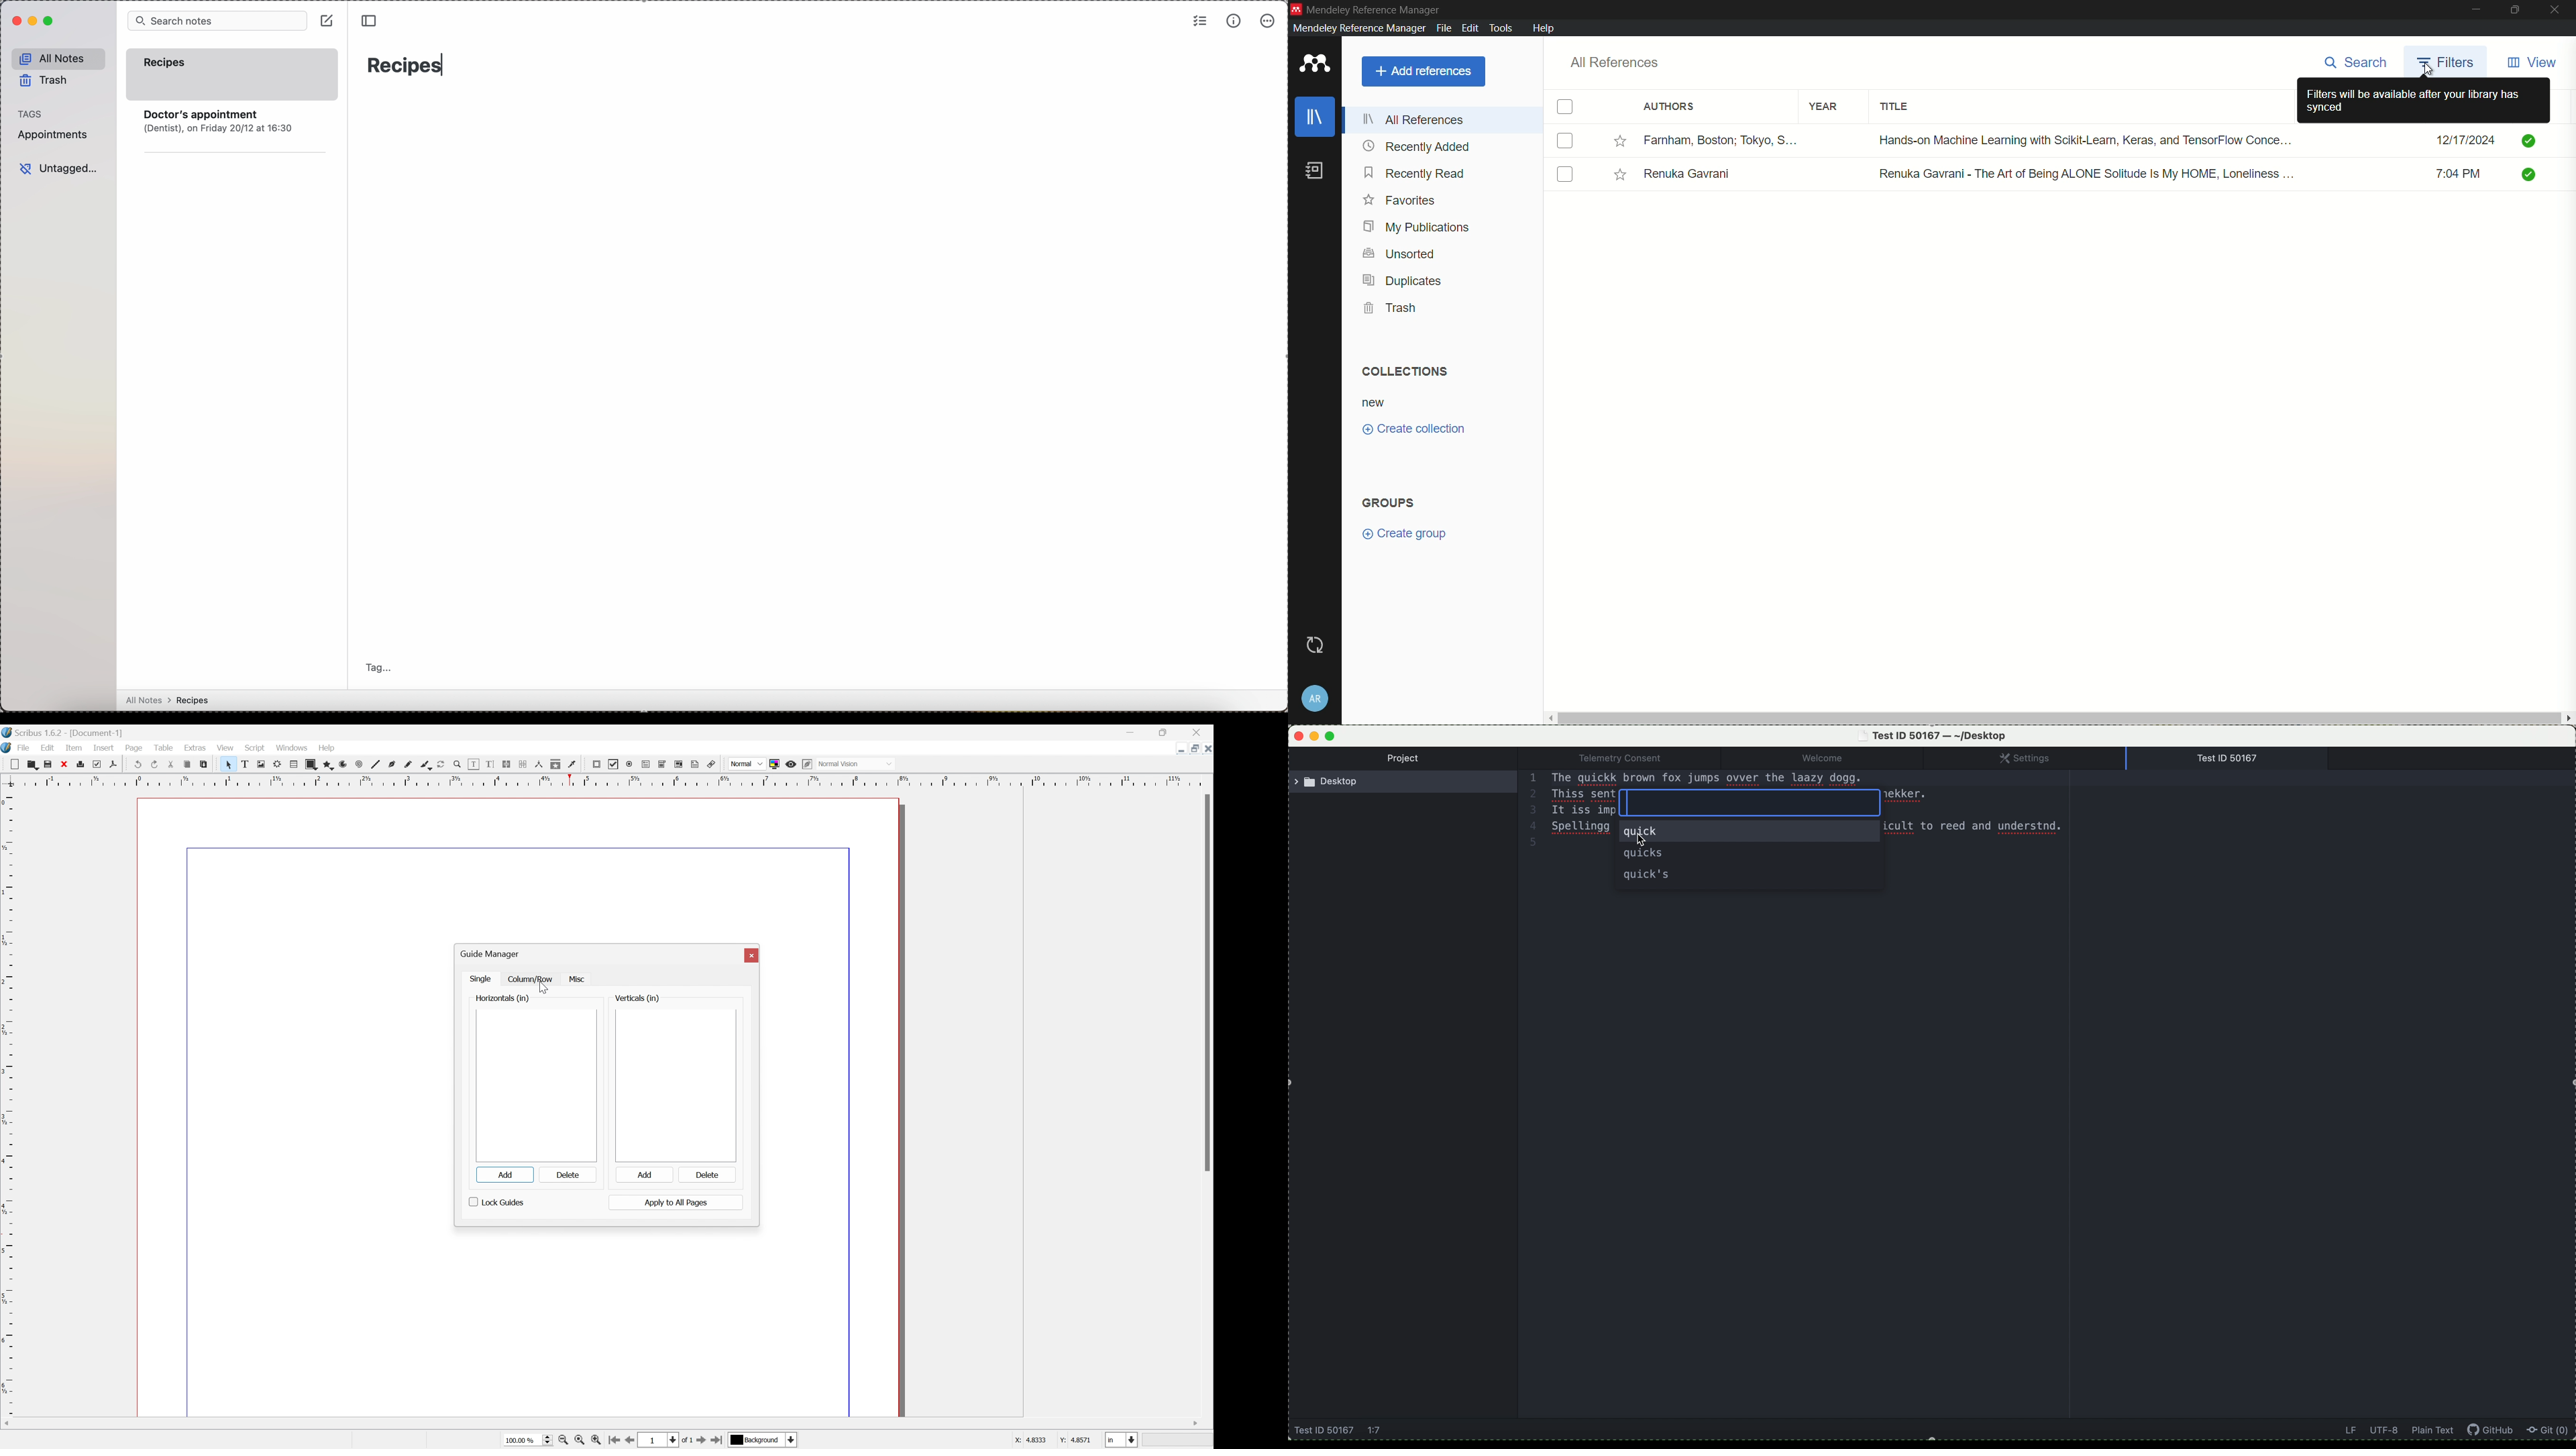  I want to click on bezier curve, so click(392, 764).